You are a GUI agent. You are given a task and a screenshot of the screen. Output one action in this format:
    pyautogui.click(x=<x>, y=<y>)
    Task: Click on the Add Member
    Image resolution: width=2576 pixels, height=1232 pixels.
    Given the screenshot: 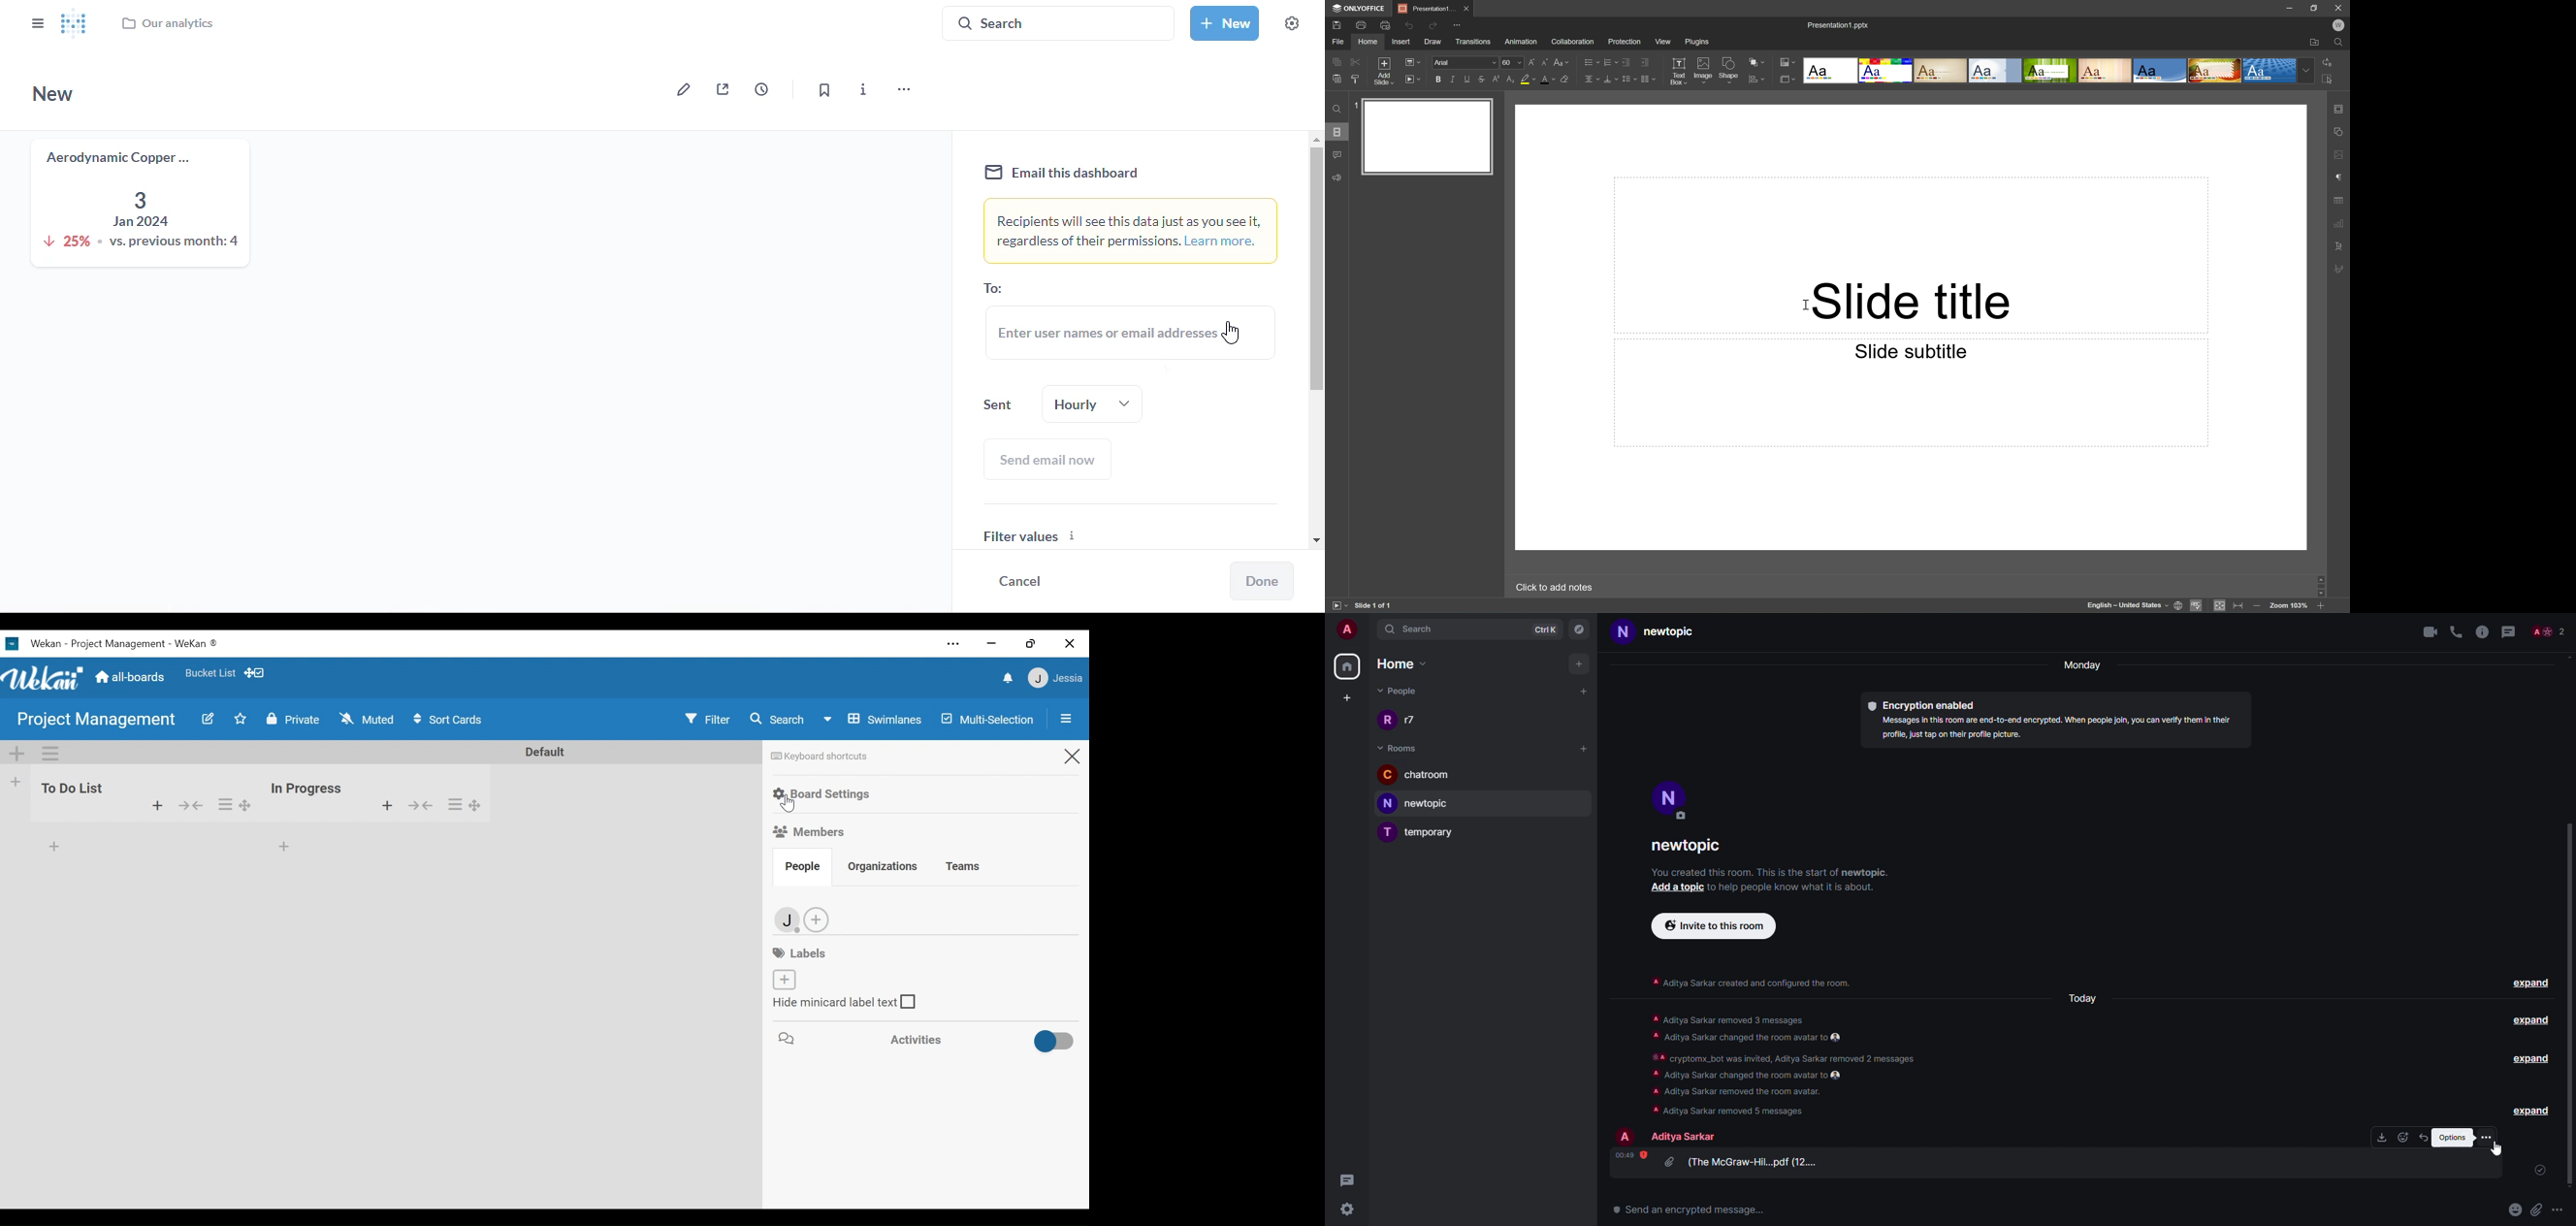 What is the action you would take?
    pyautogui.click(x=816, y=920)
    